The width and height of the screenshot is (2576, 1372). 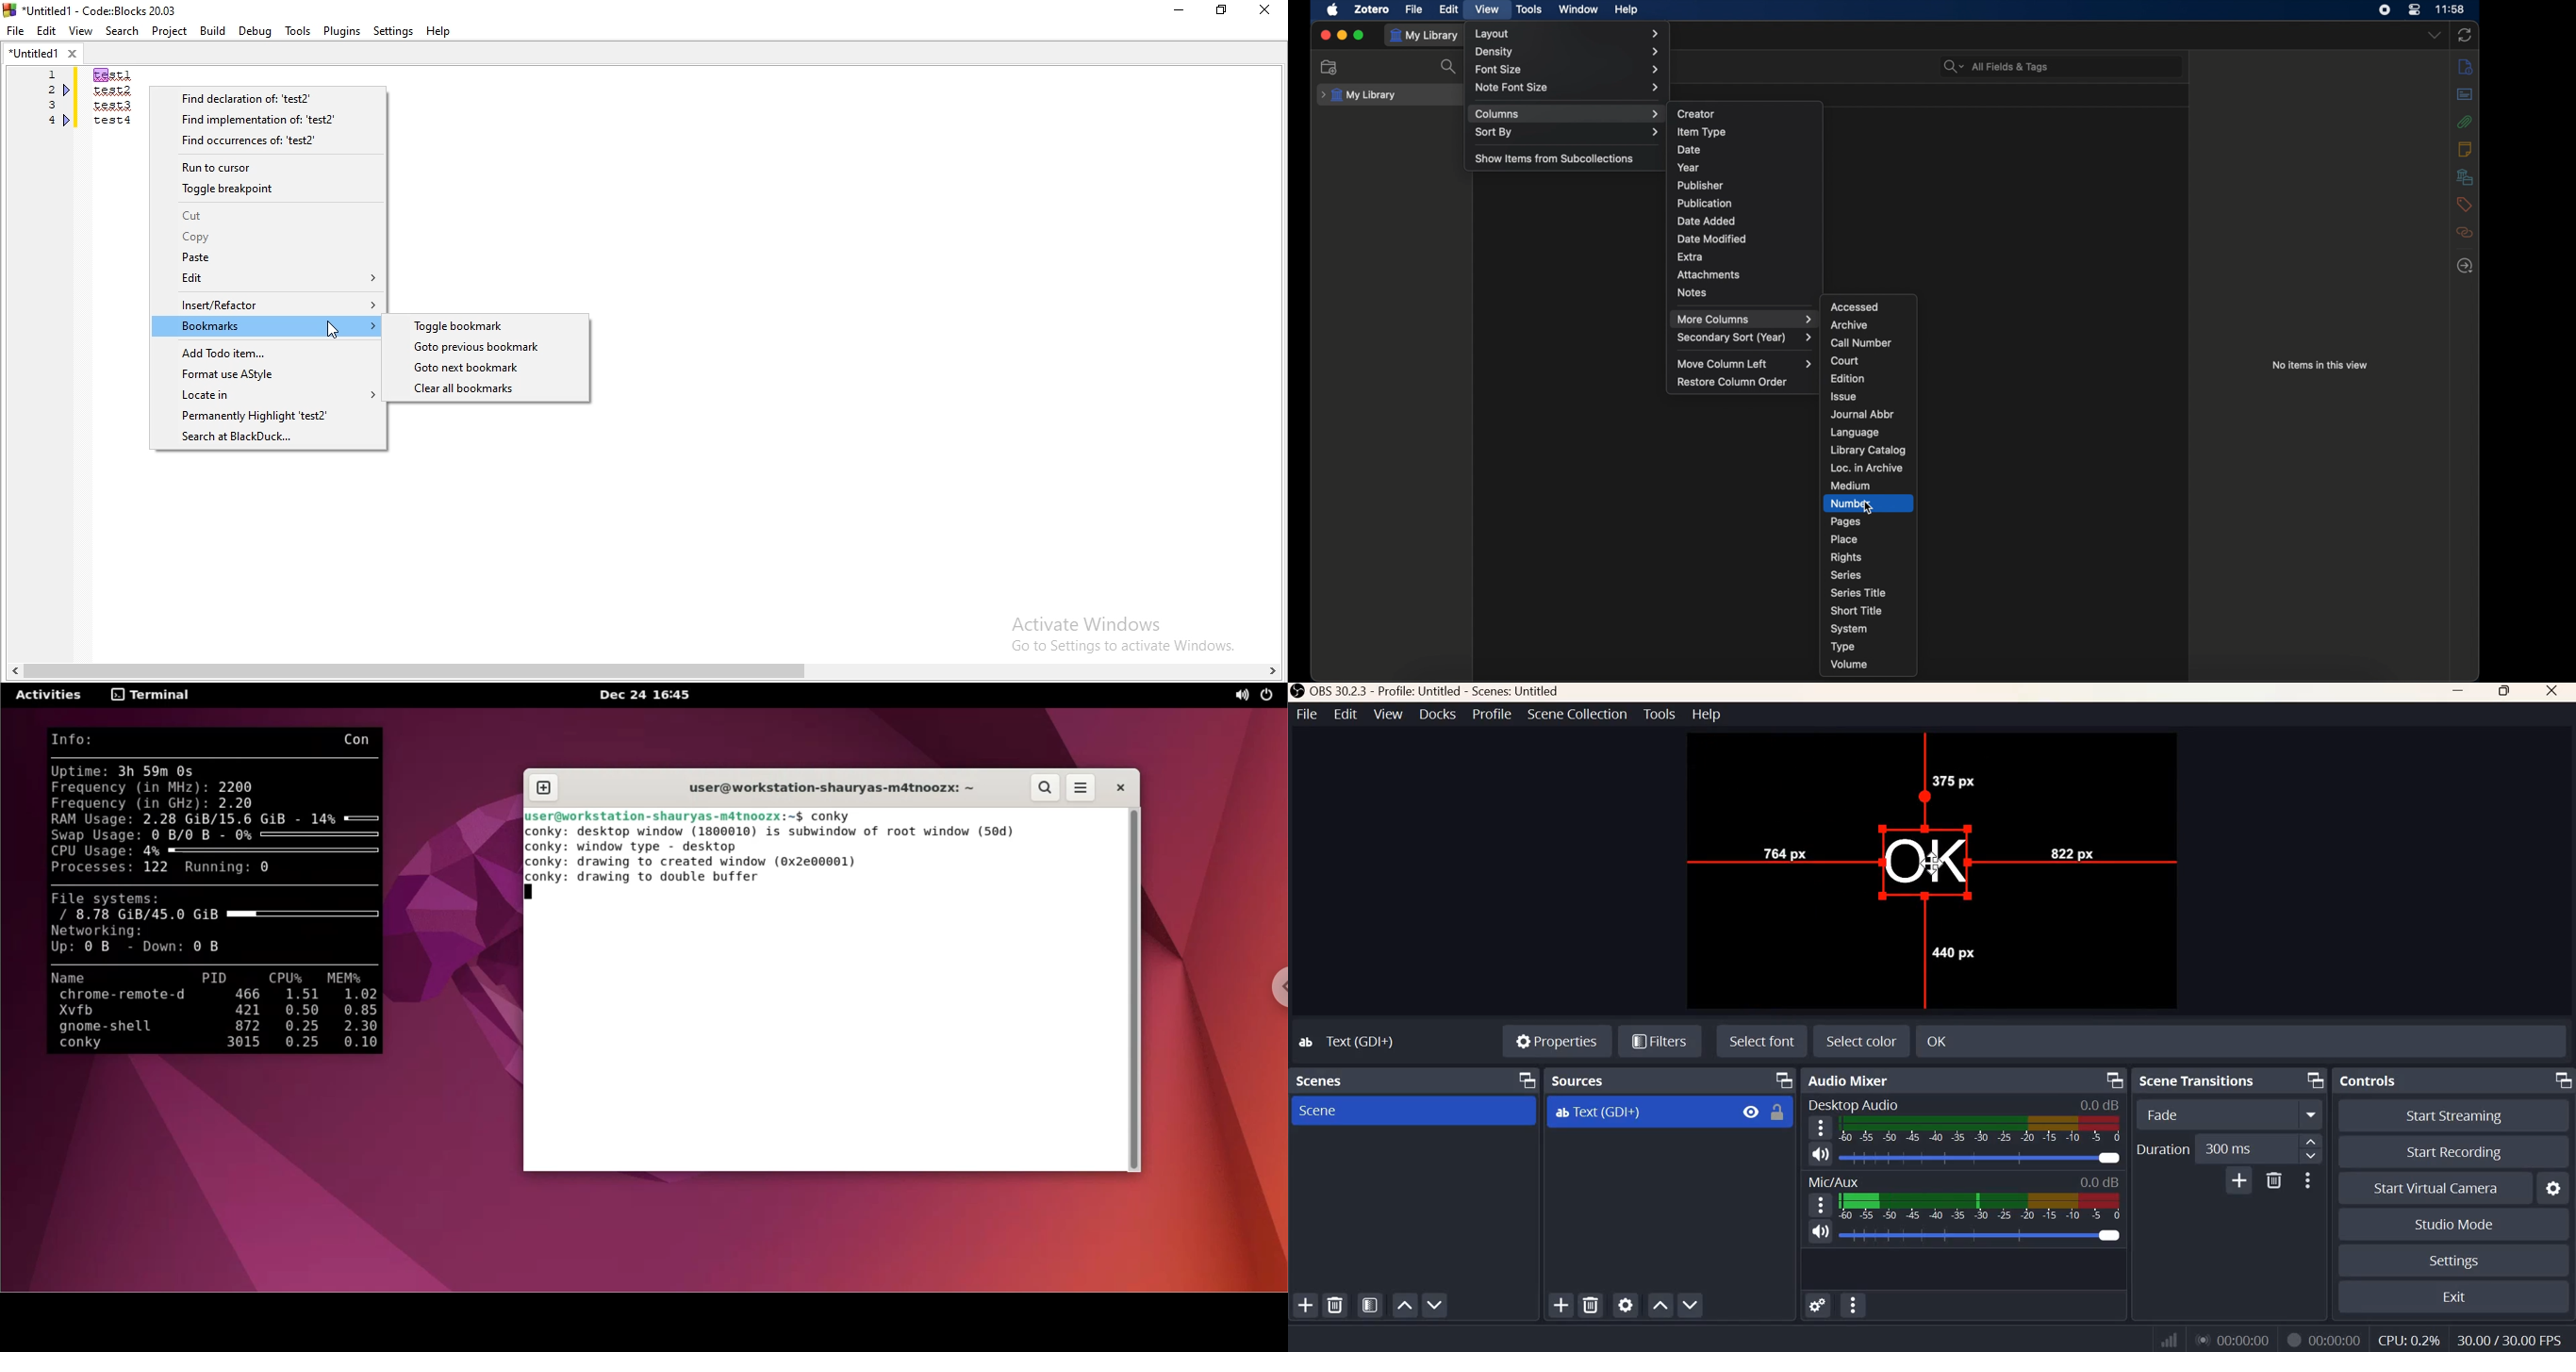 I want to click on Add source(s), so click(x=1562, y=1306).